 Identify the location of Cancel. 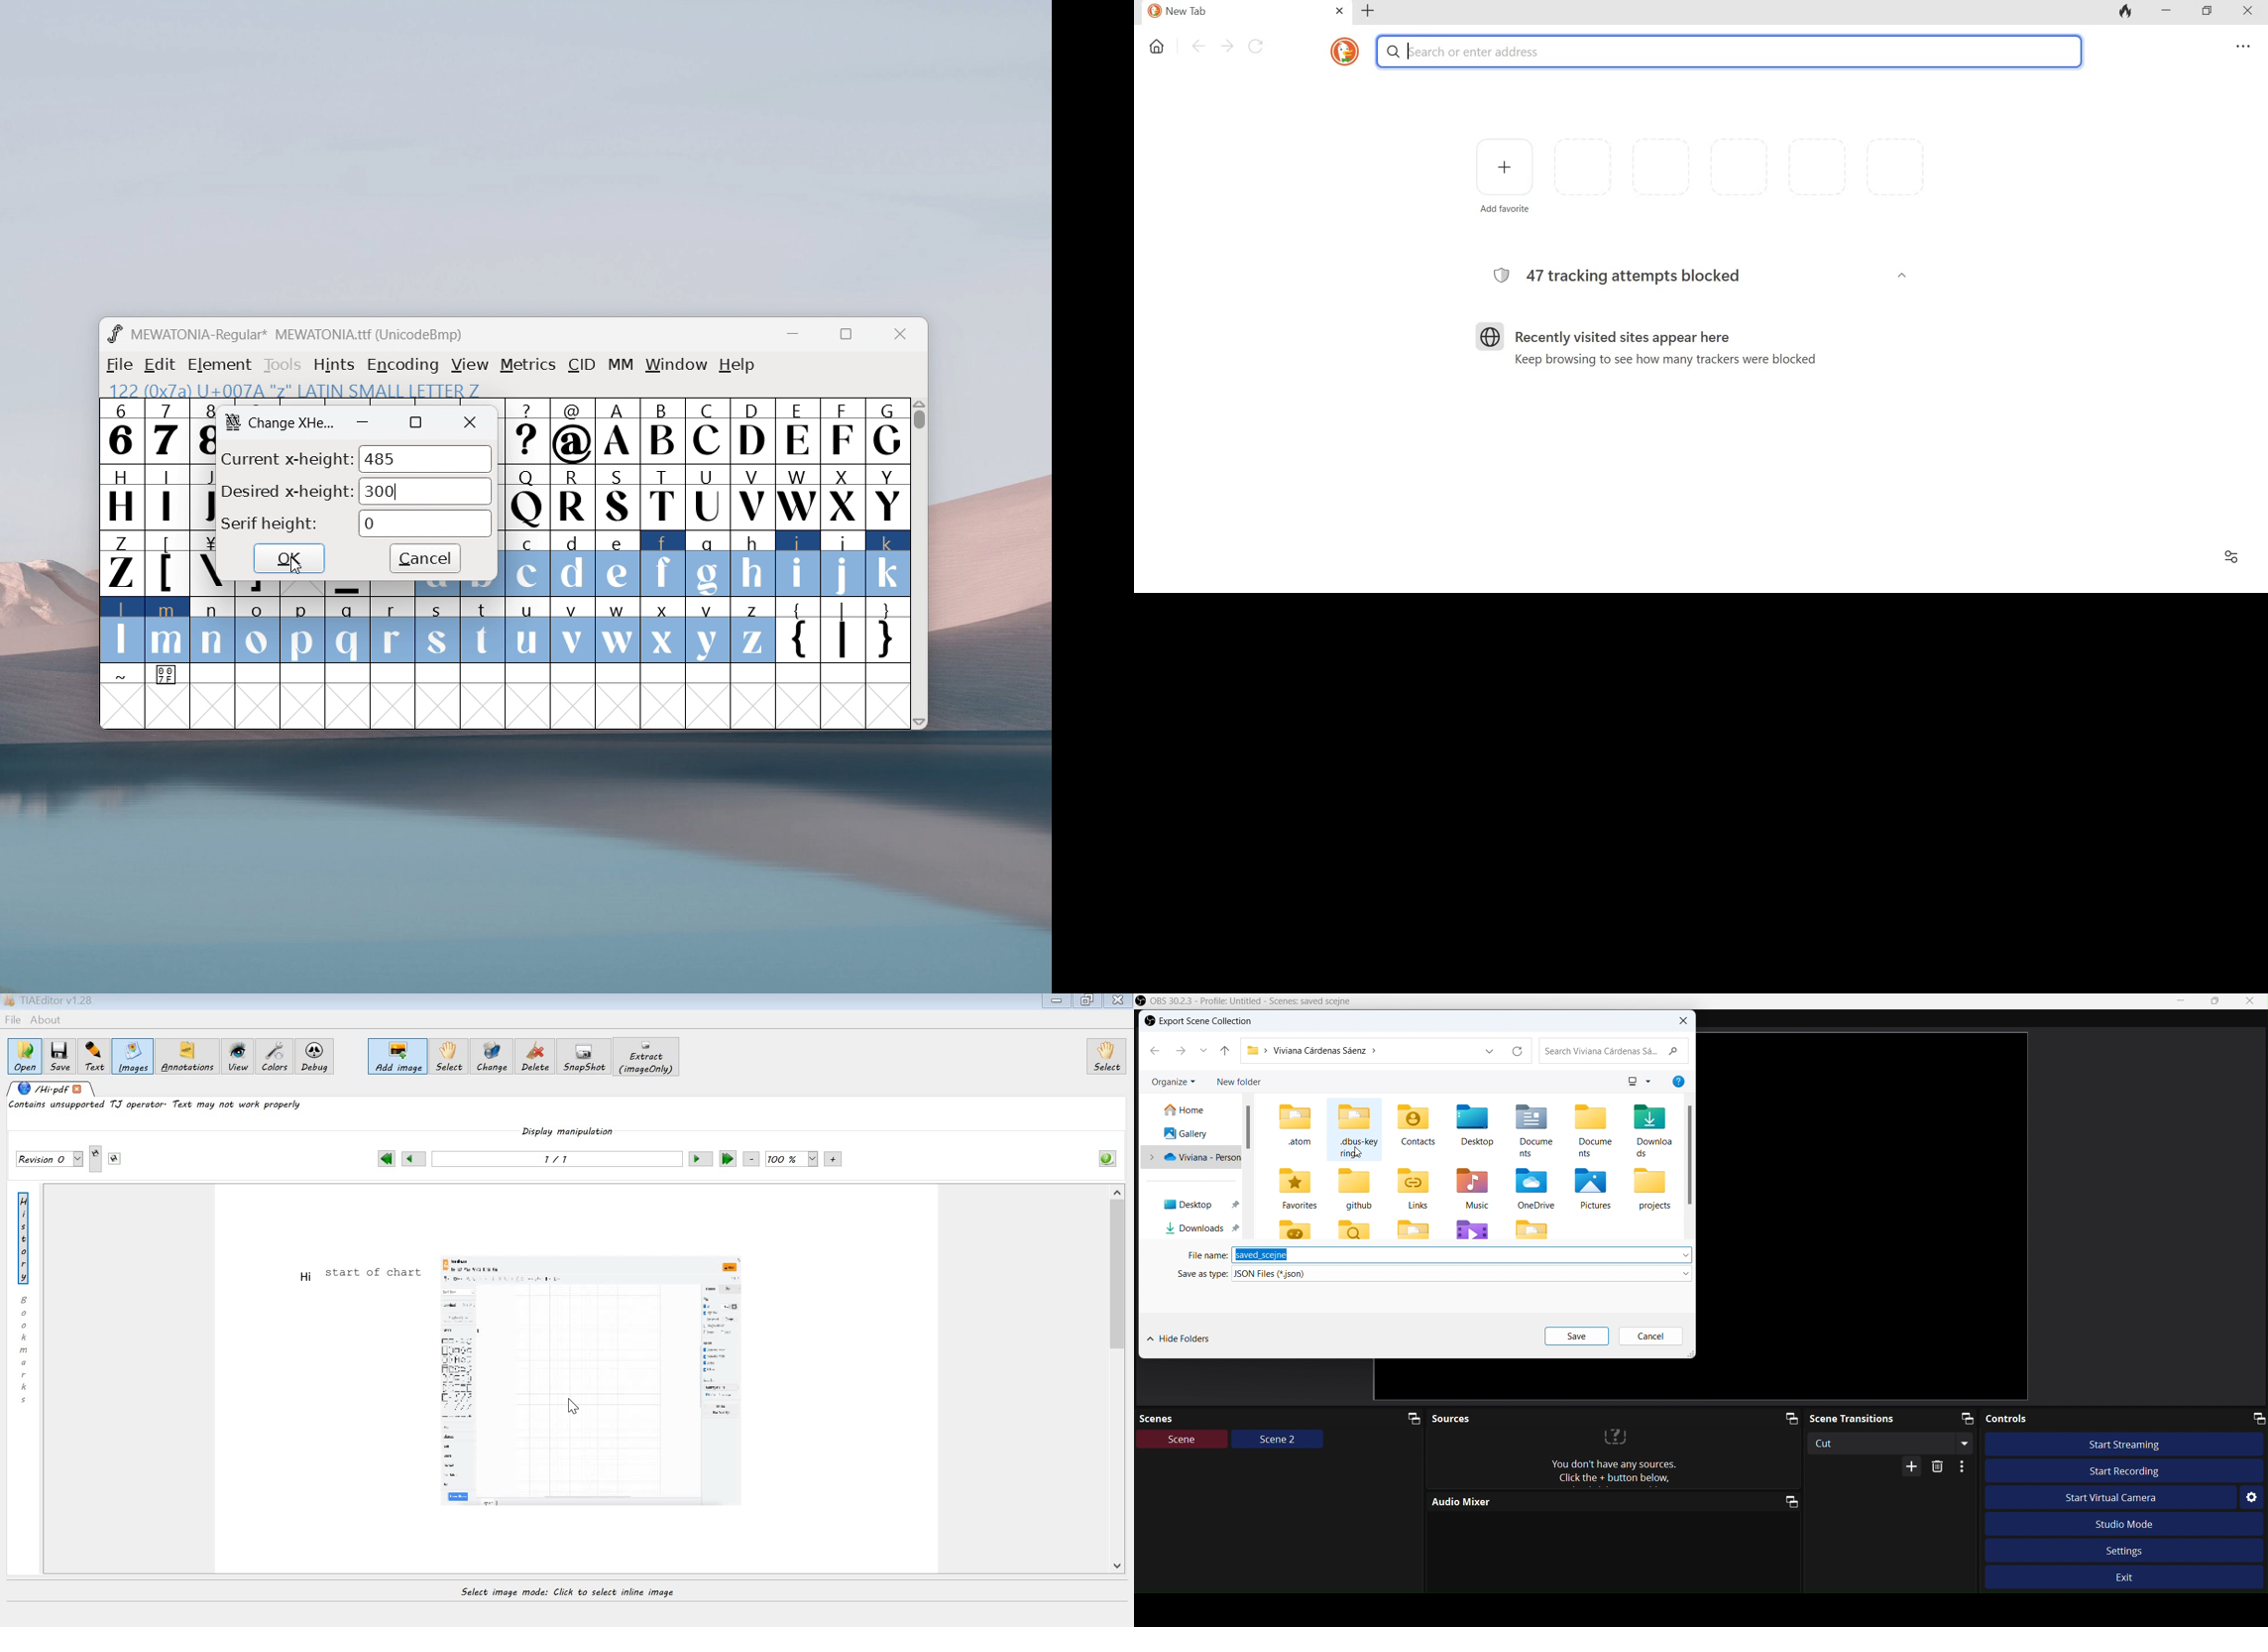
(1648, 1336).